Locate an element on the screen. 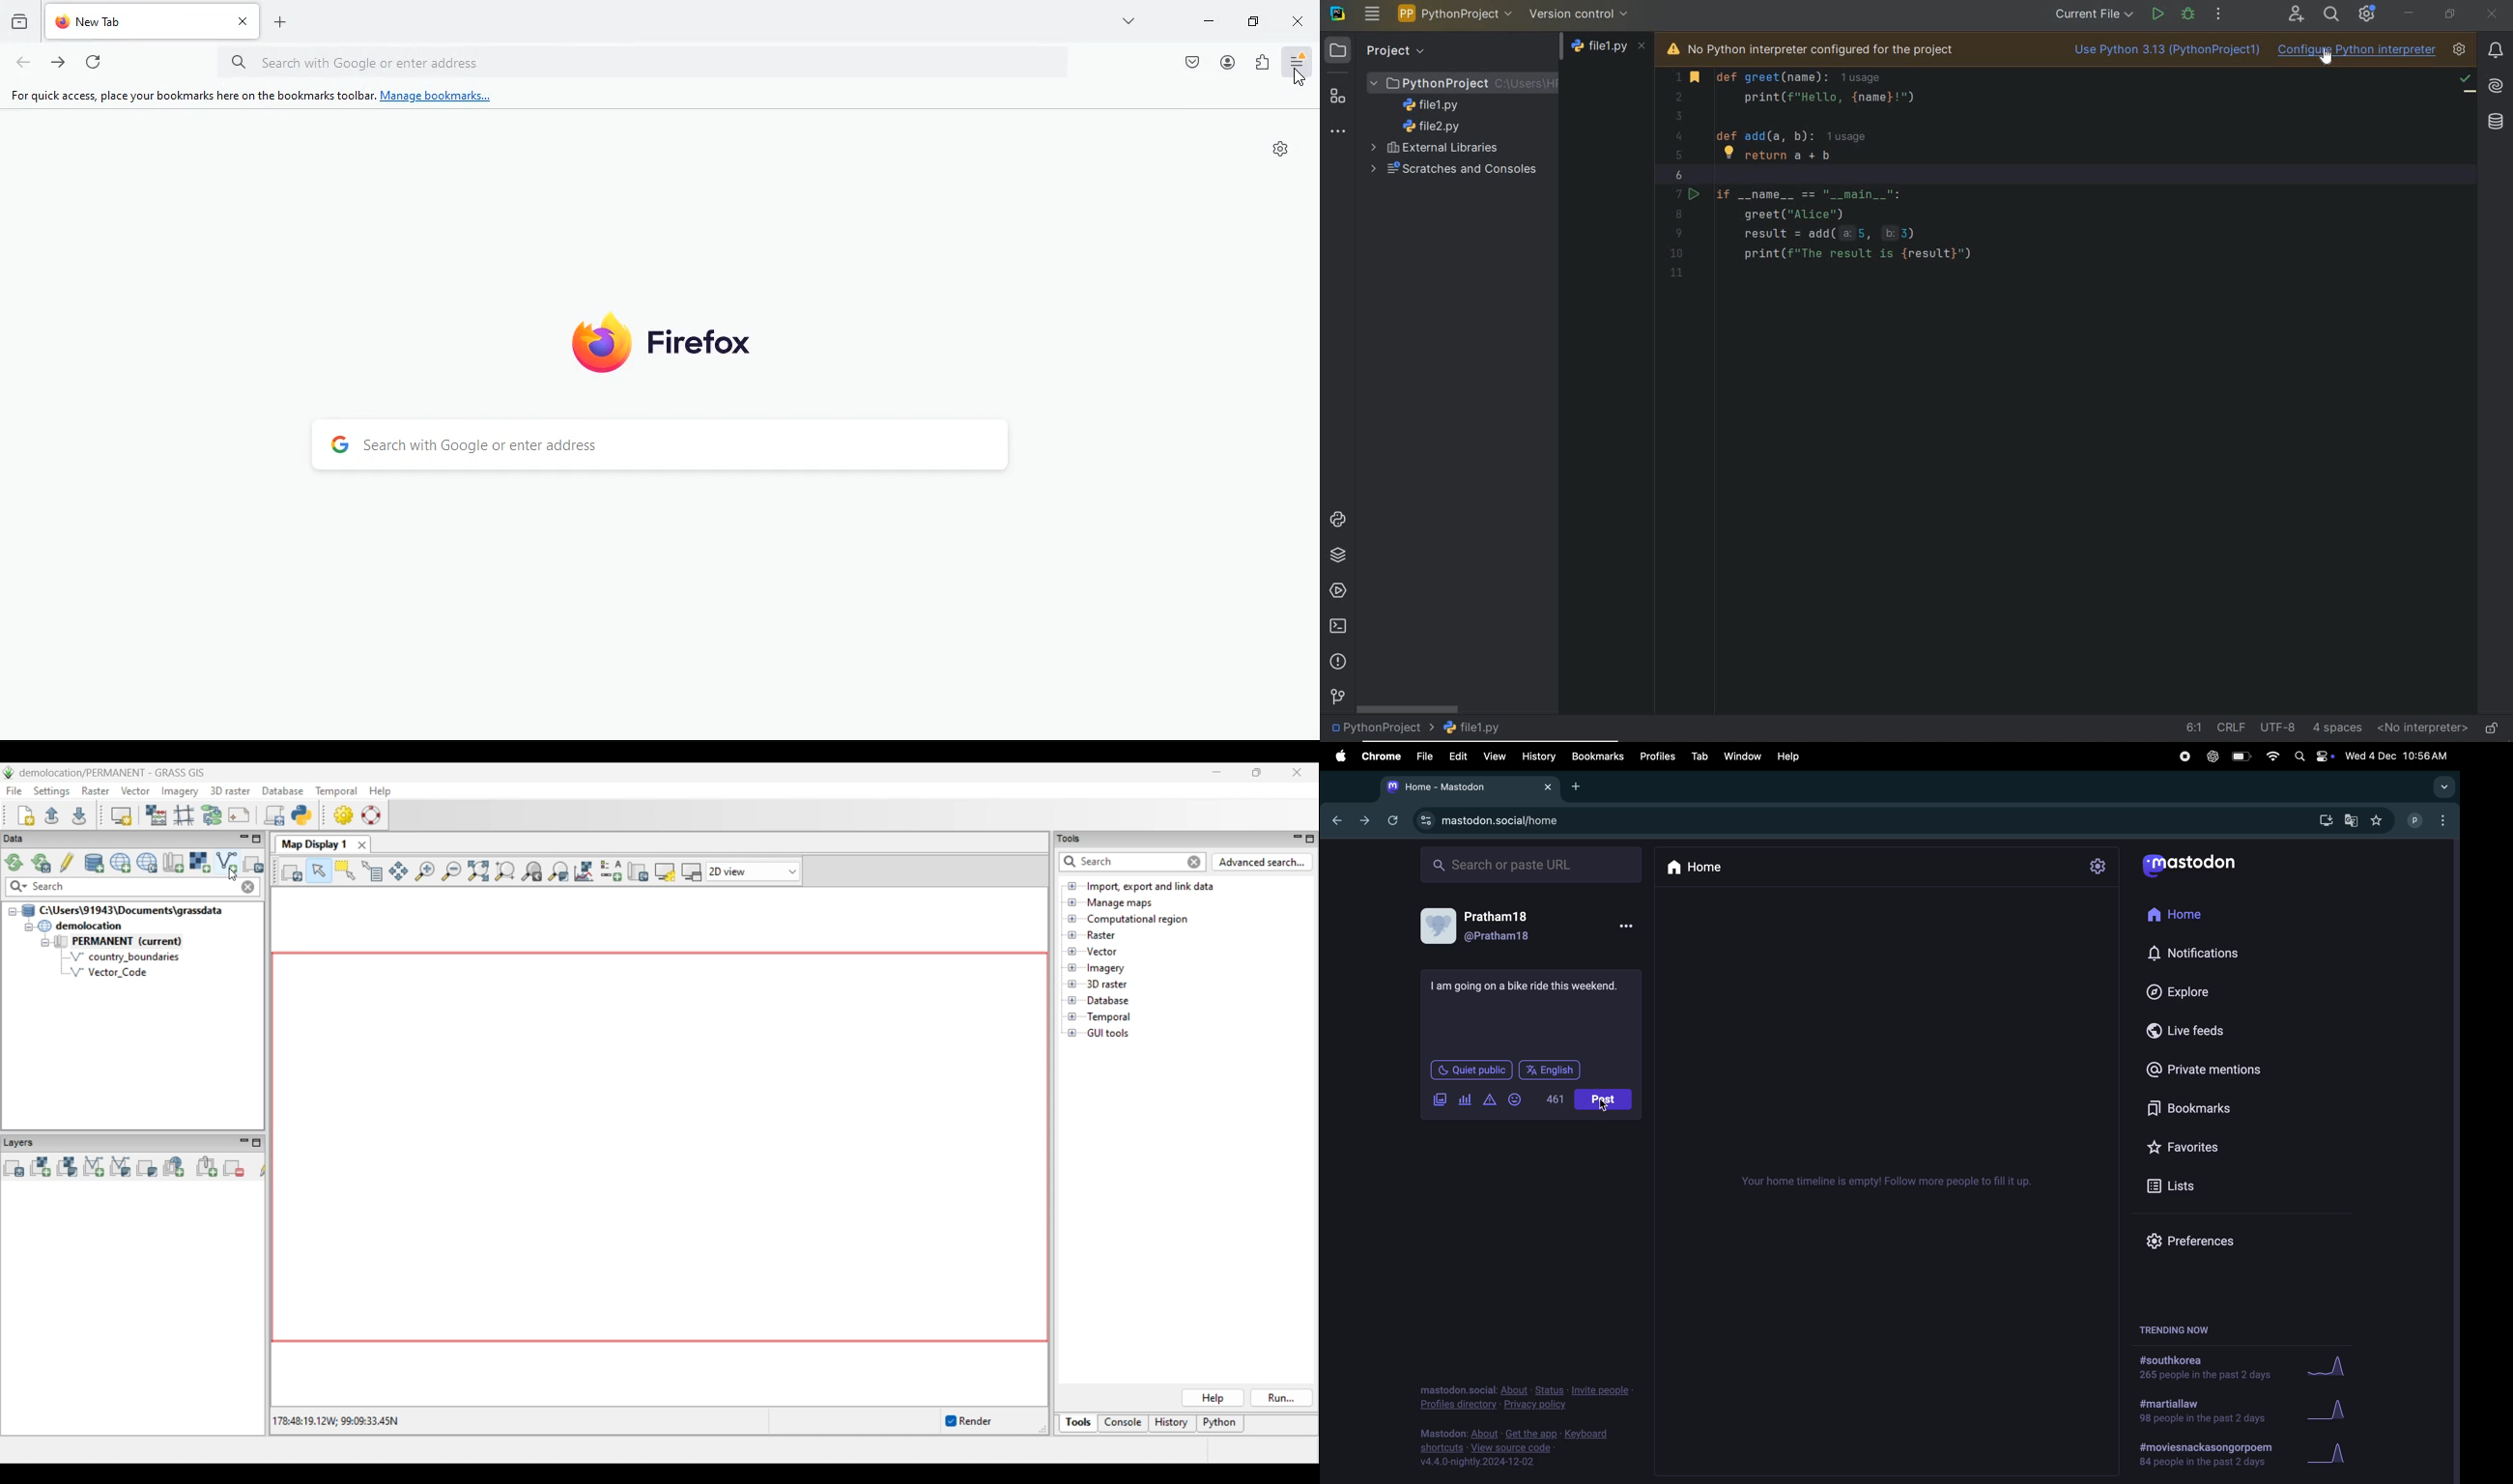  MINIMIZE is located at coordinates (2410, 13).